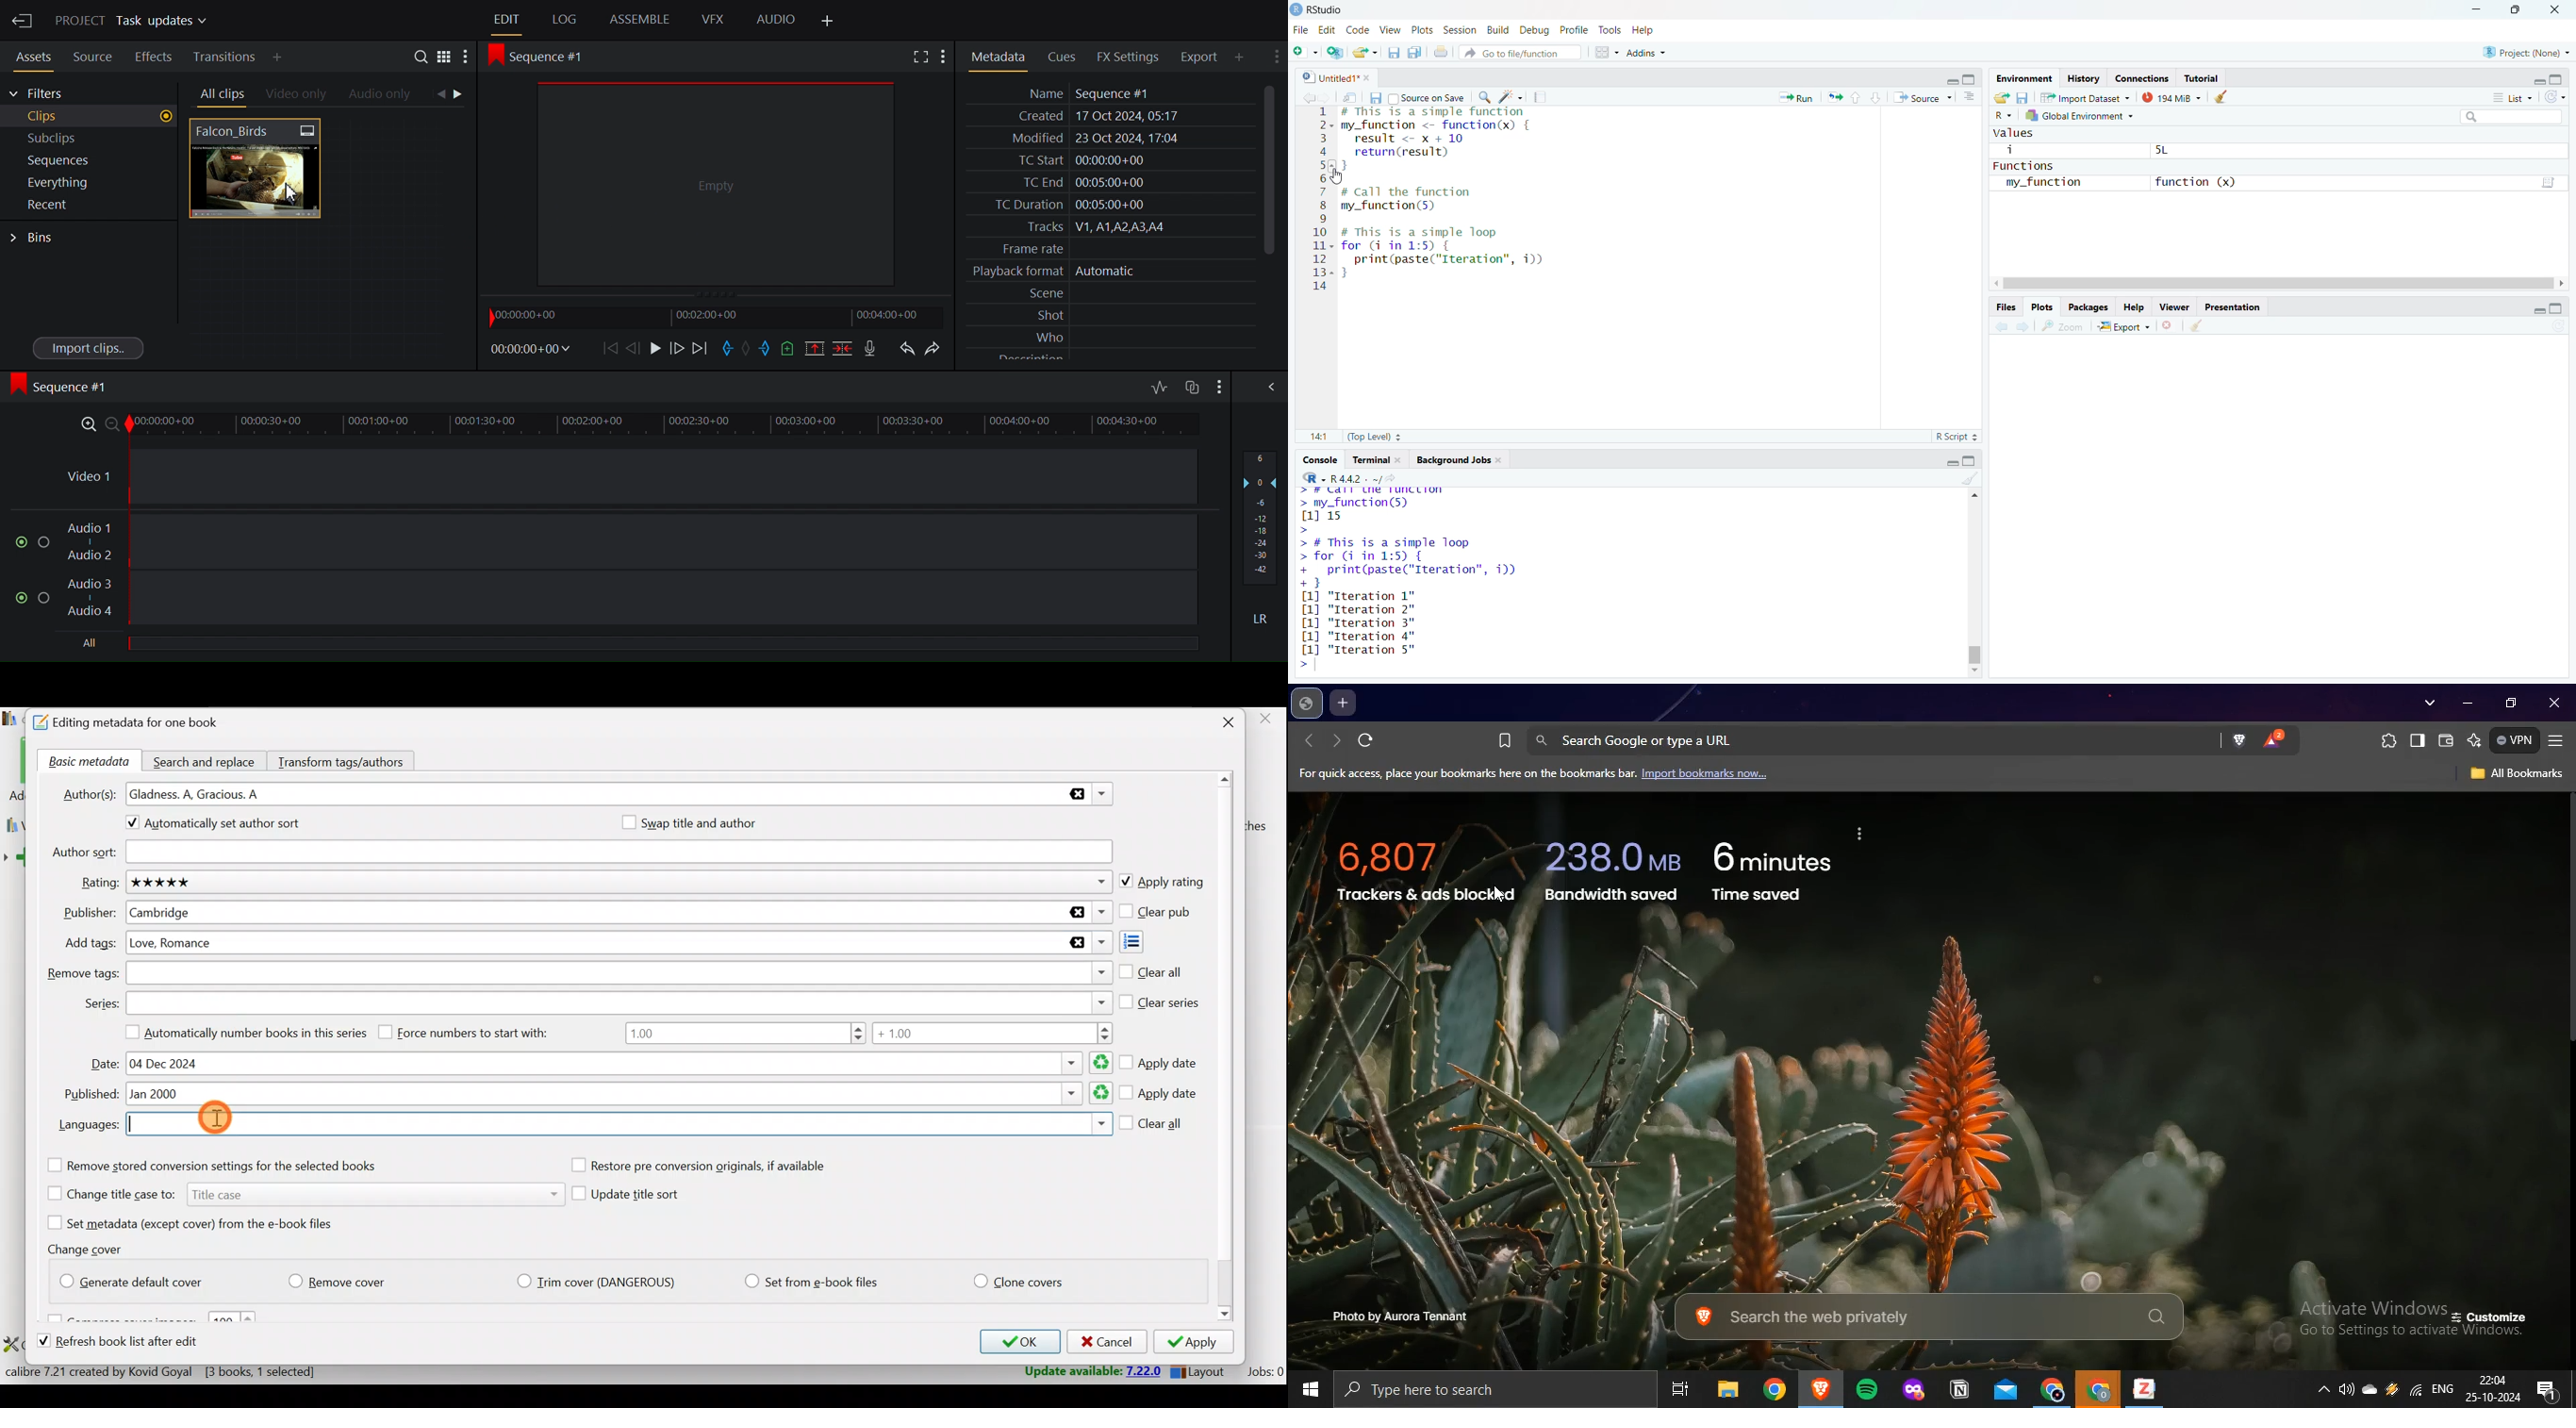 This screenshot has height=1428, width=2576. Describe the element at coordinates (89, 348) in the screenshot. I see `Import clips` at that location.